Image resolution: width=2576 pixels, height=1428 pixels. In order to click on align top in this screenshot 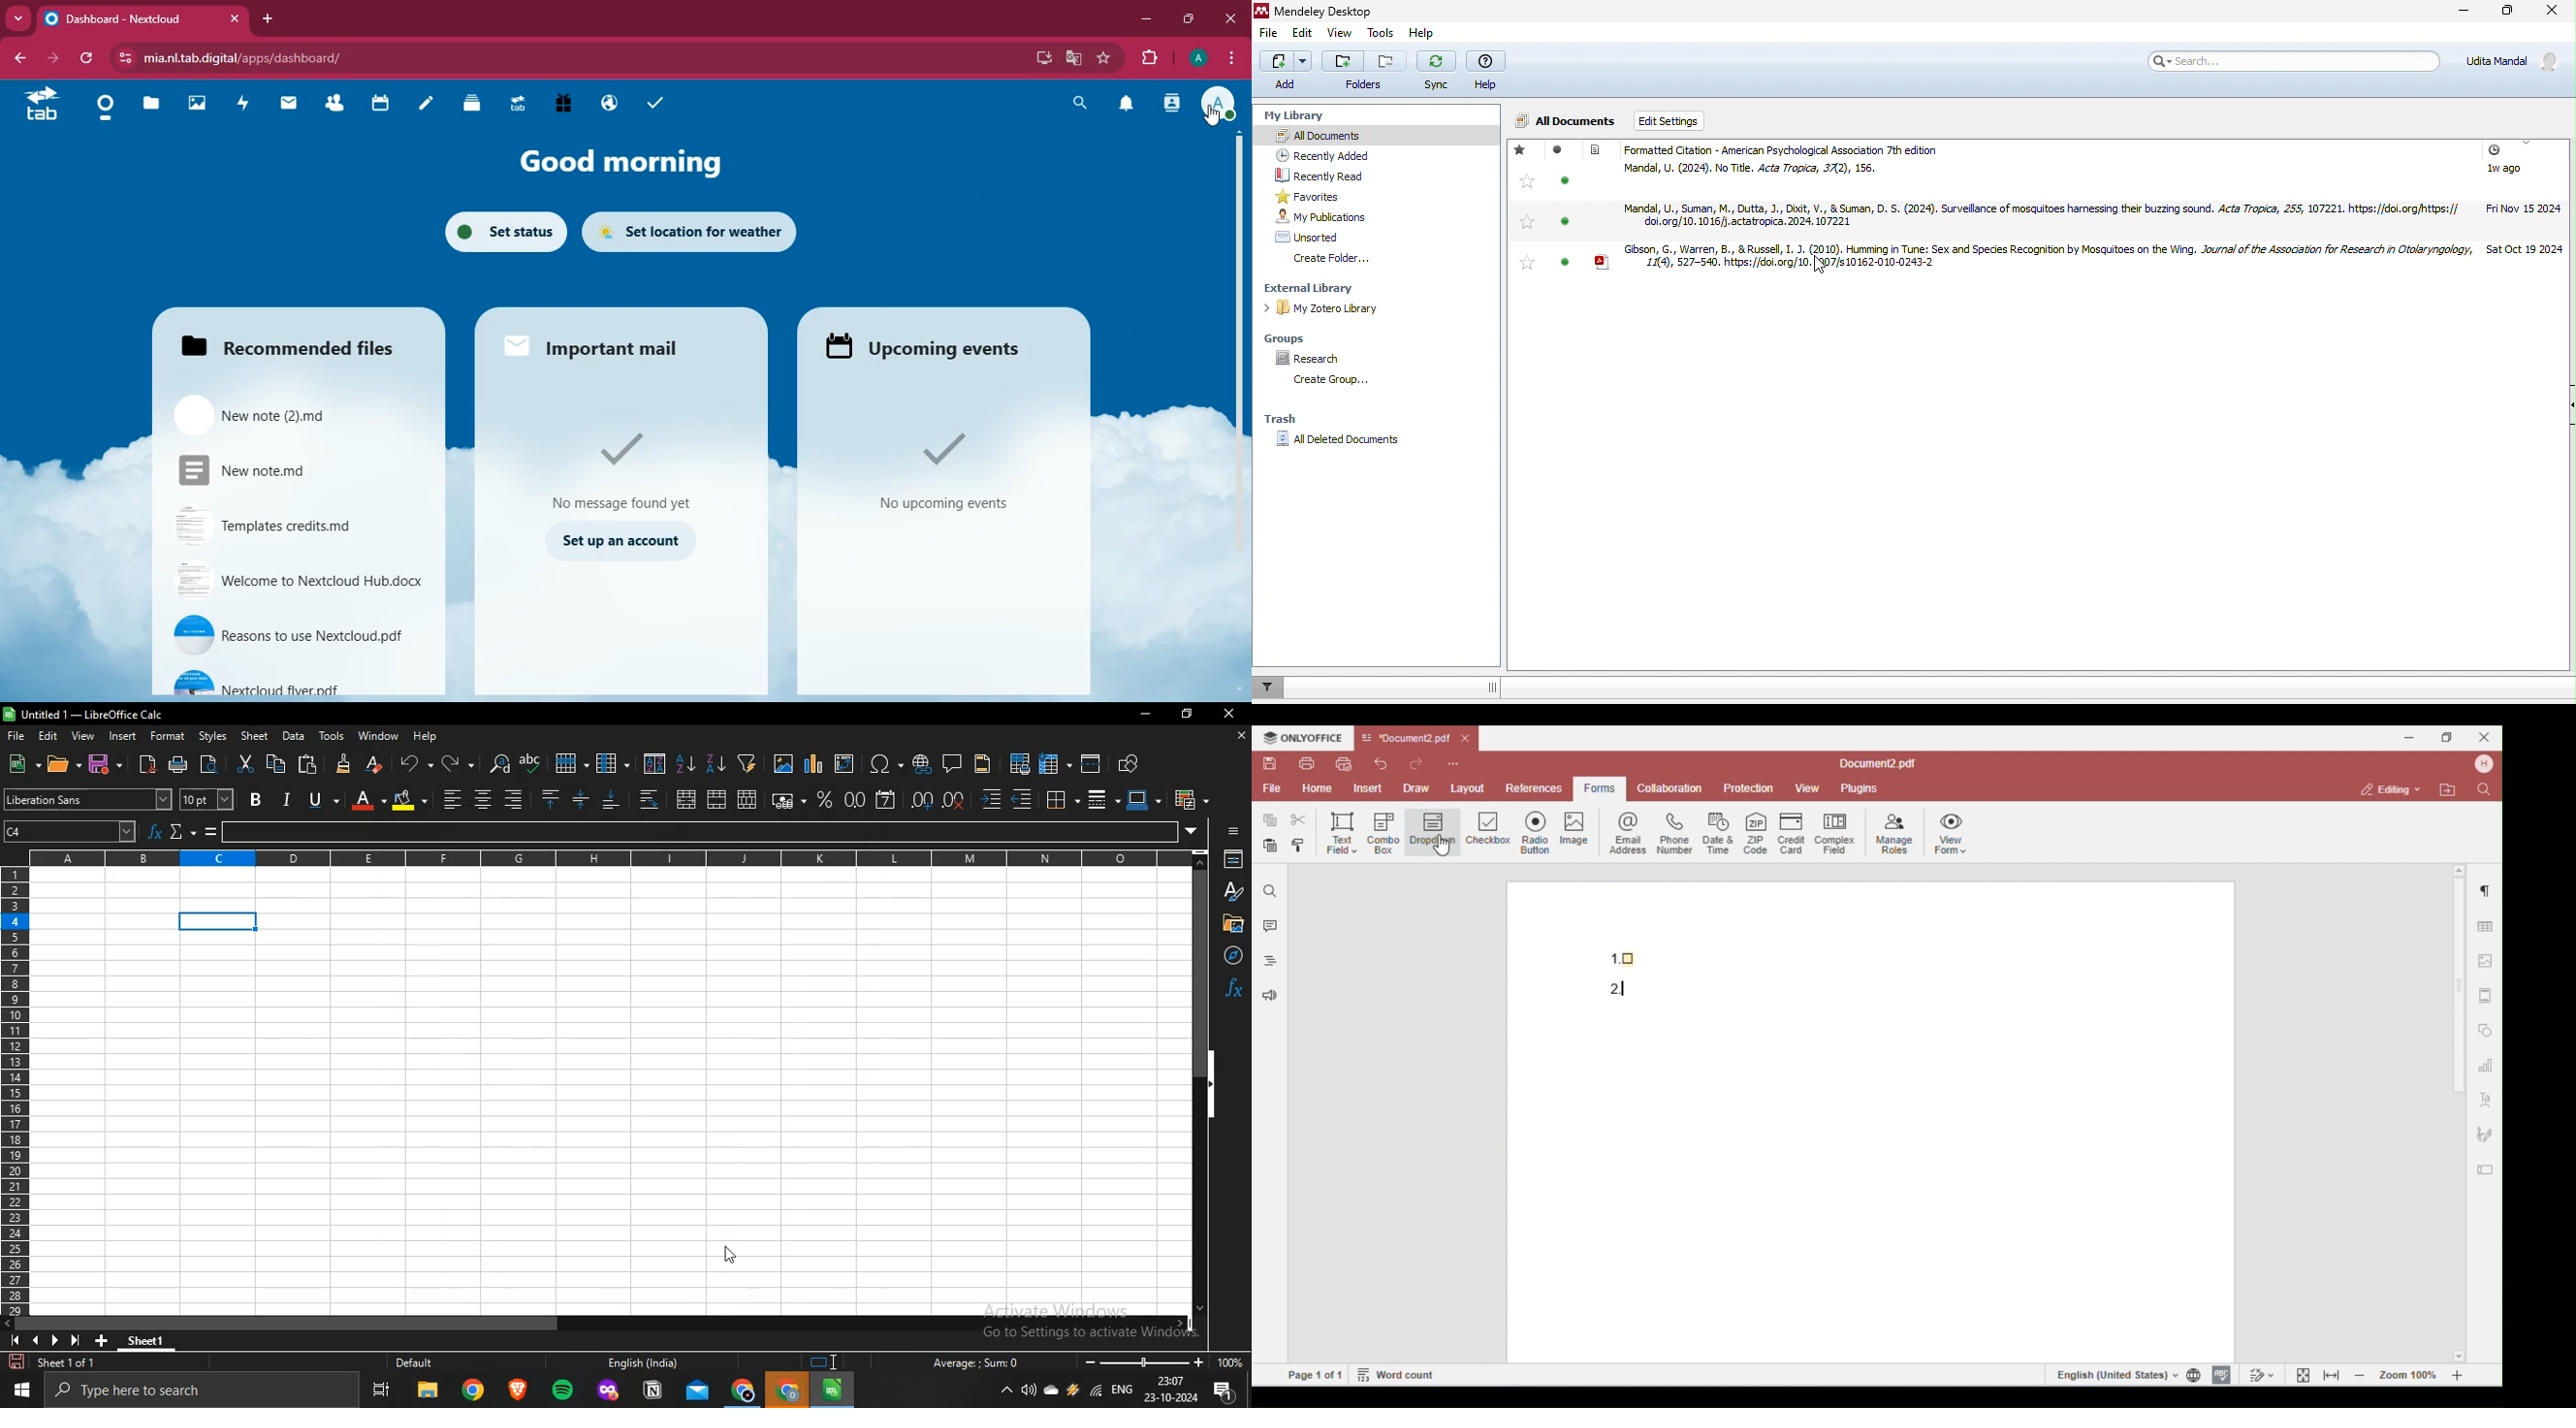, I will do `click(550, 799)`.